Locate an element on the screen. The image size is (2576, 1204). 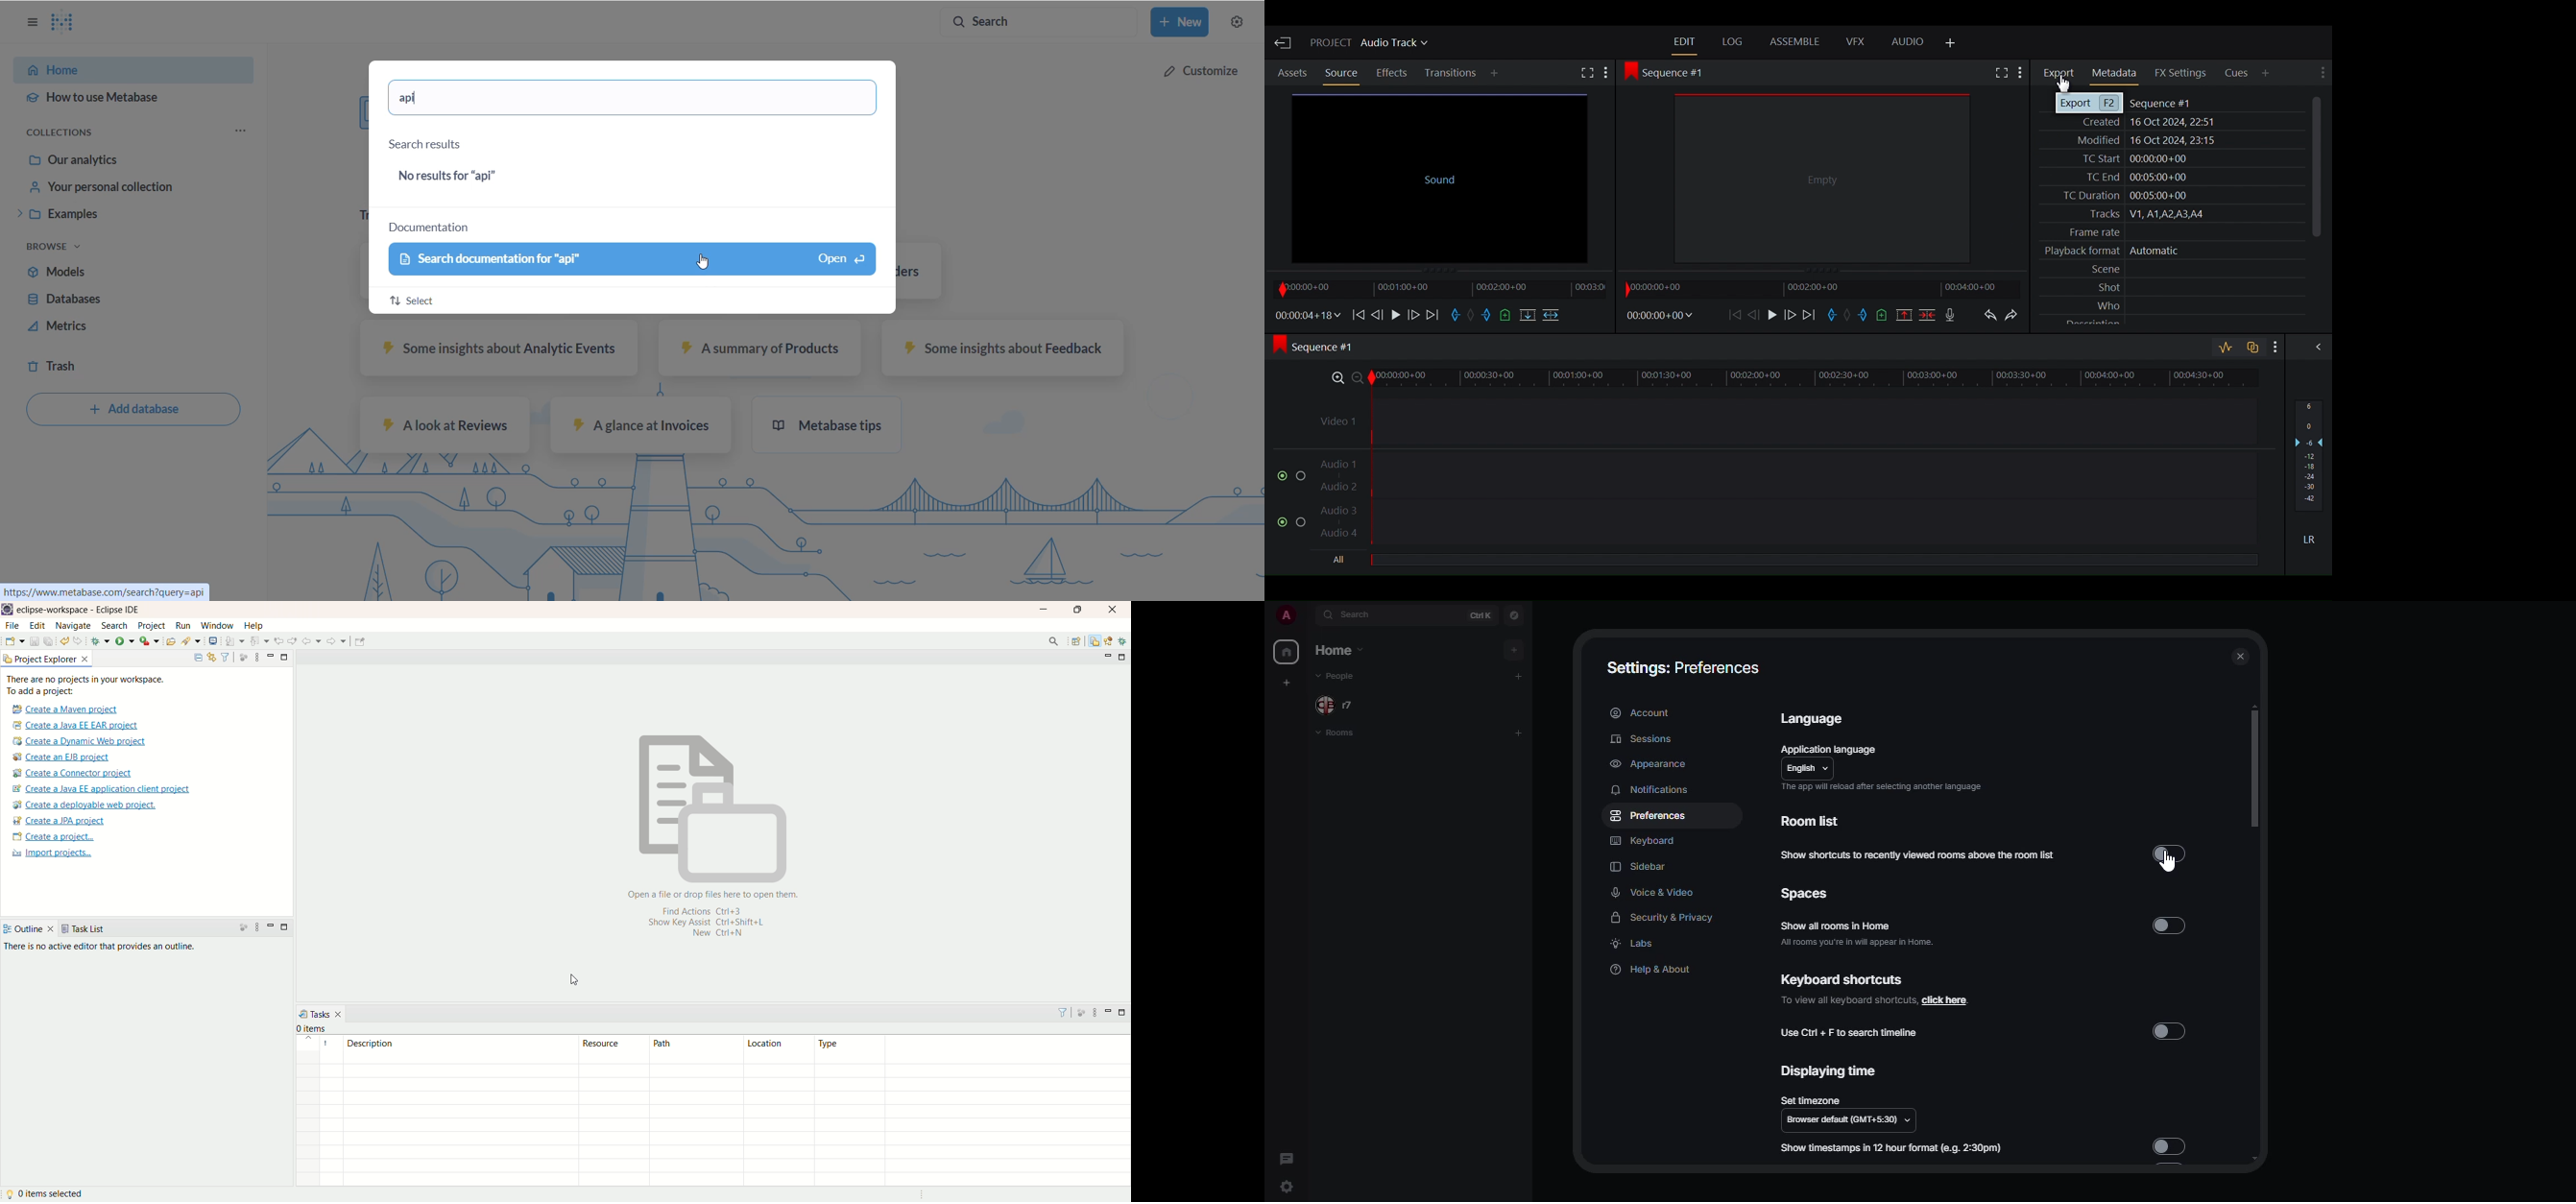
TC Start 00:00:00+00 is located at coordinates (2130, 159).